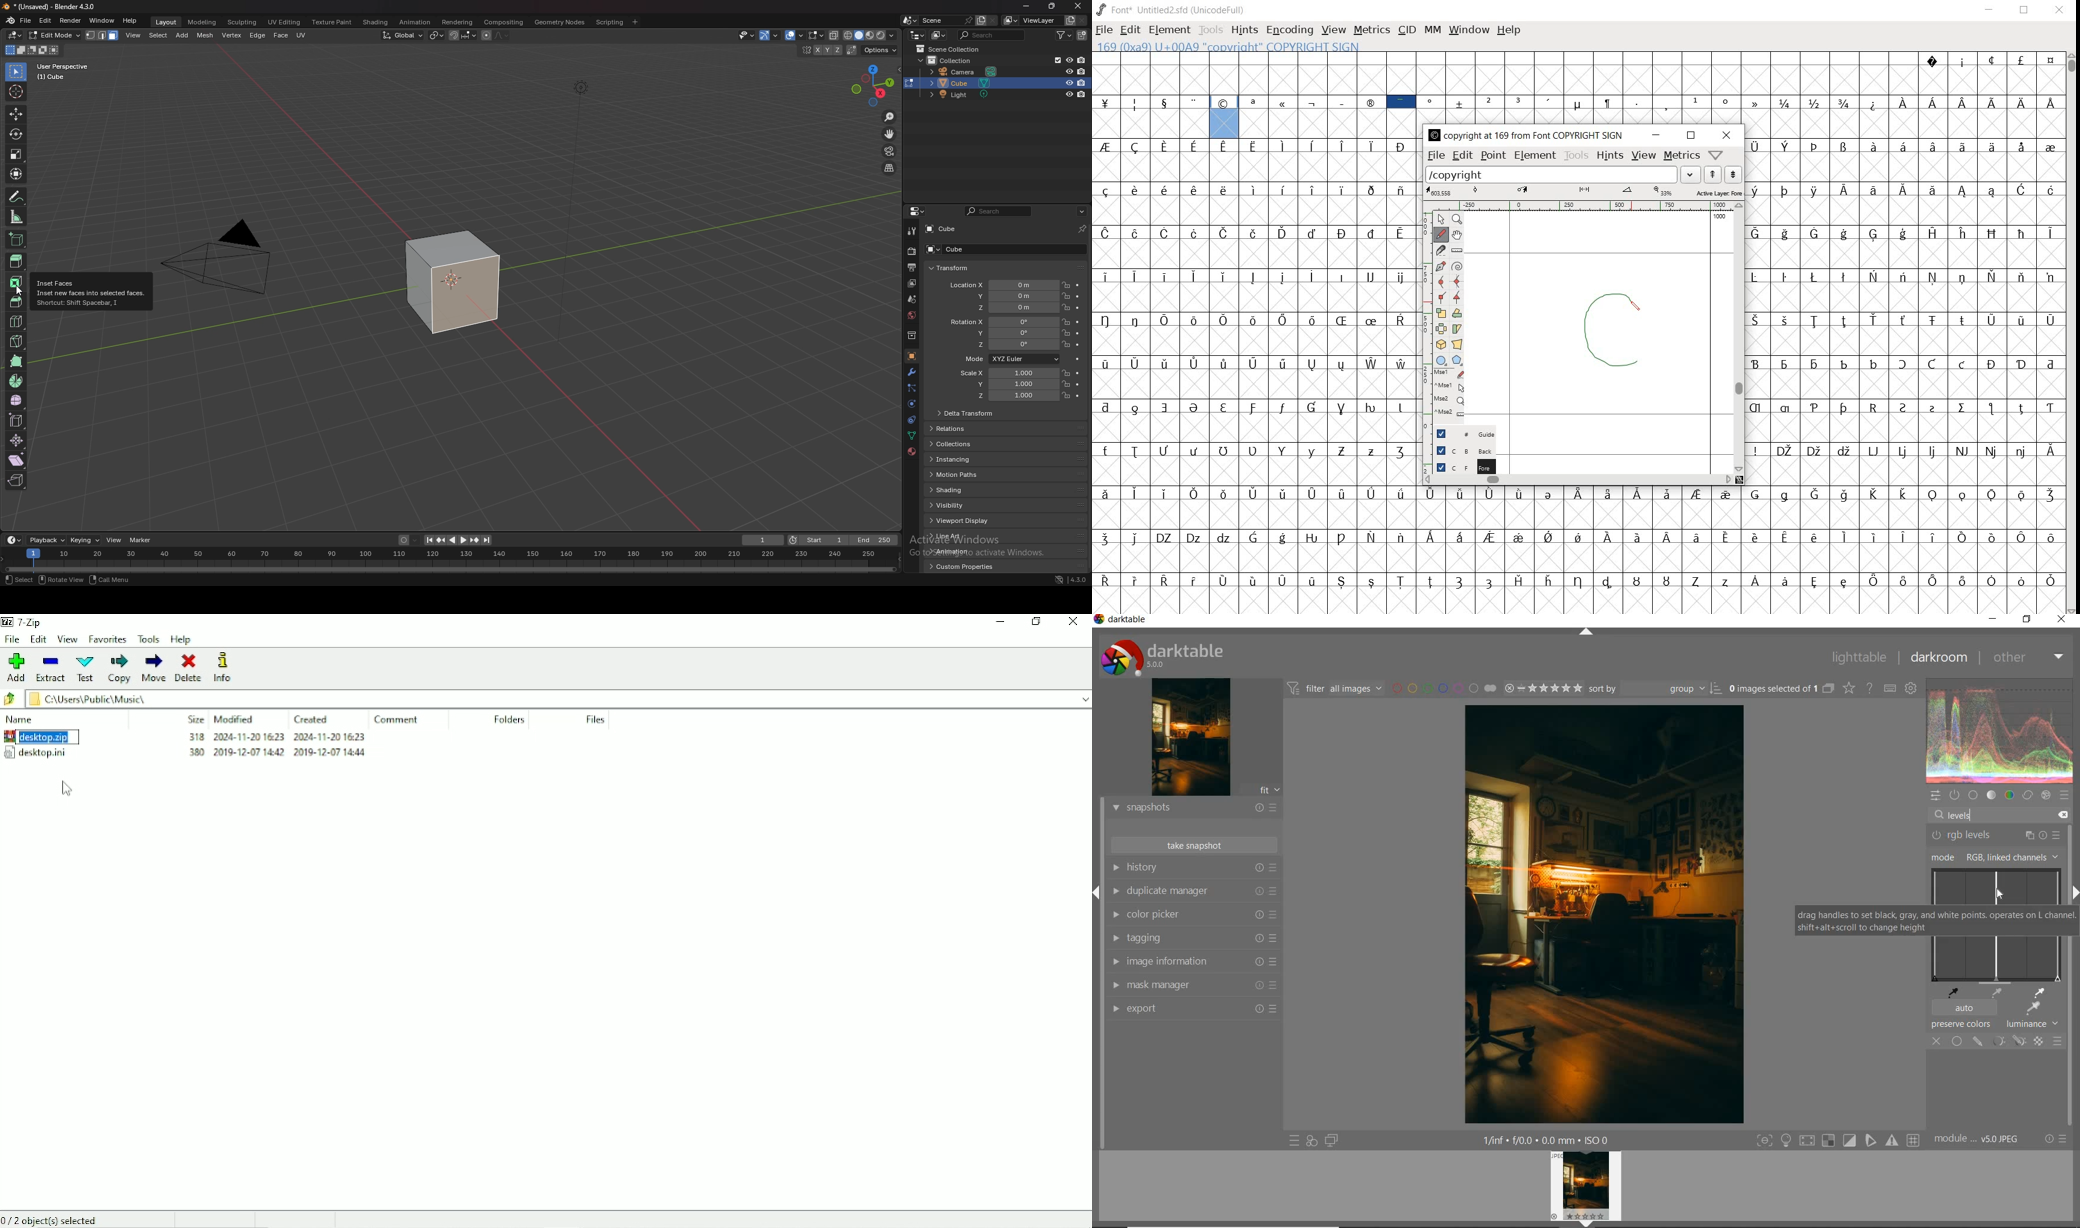  What do you see at coordinates (2060, 10) in the screenshot?
I see `close` at bounding box center [2060, 10].